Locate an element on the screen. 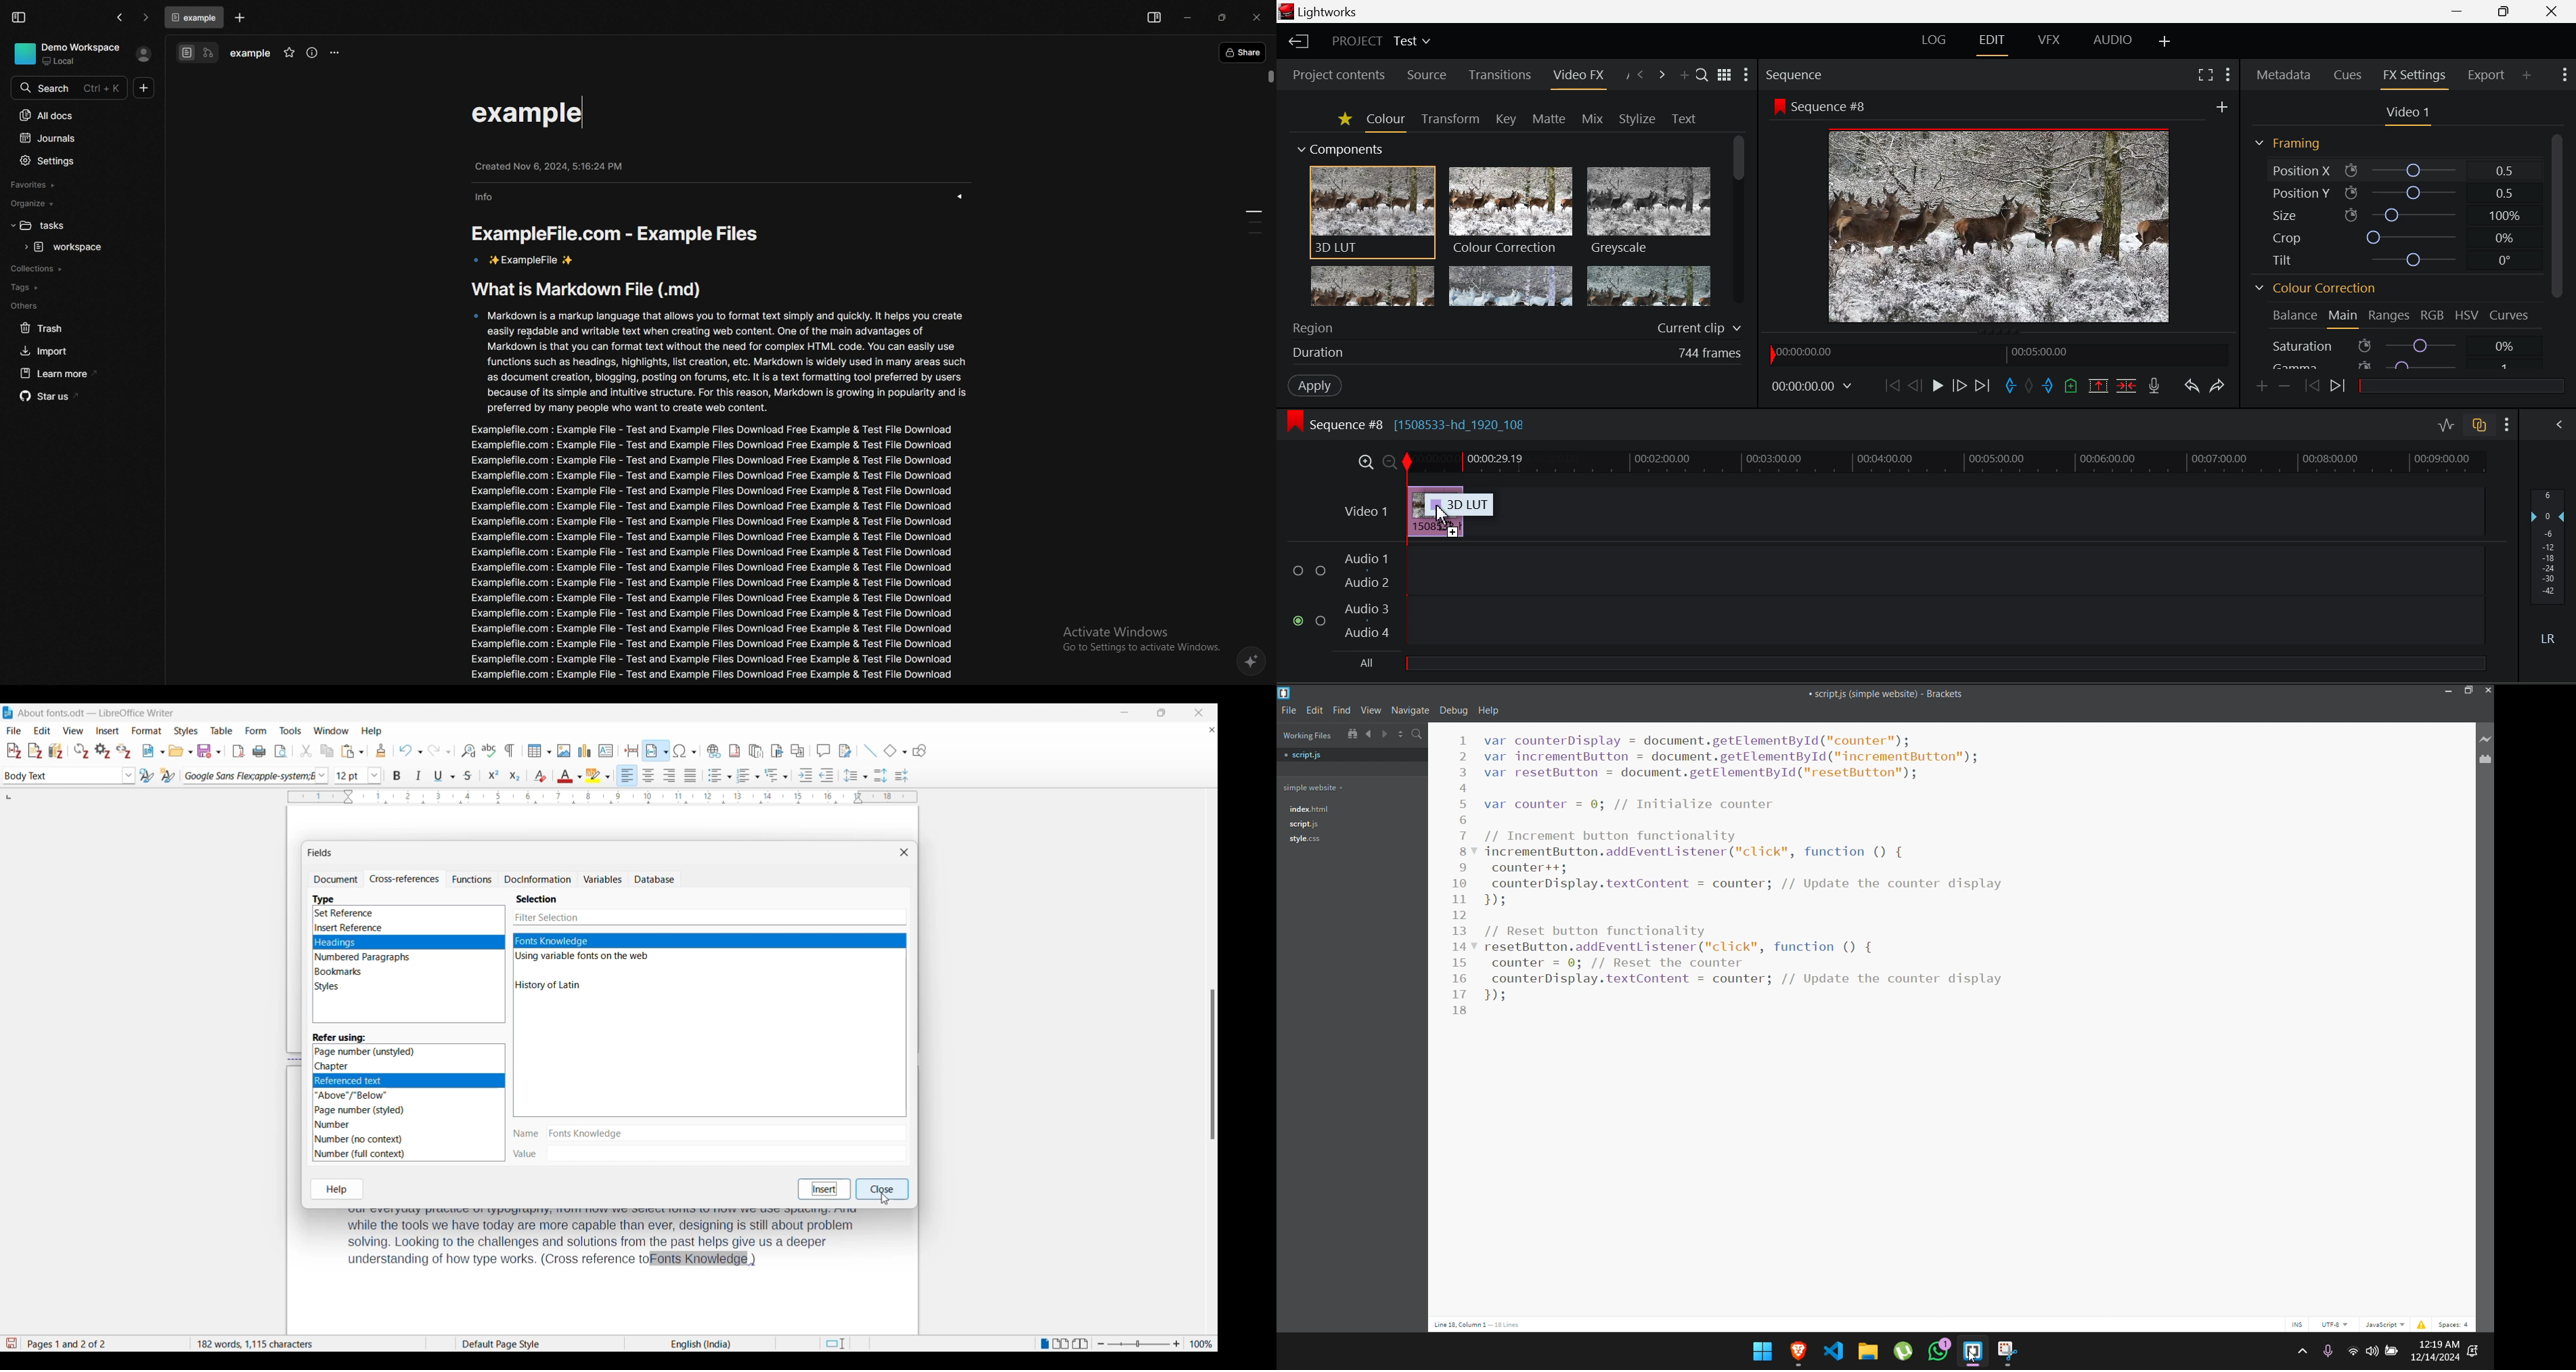 The width and height of the screenshot is (2576, 1372). Format menu is located at coordinates (147, 731).